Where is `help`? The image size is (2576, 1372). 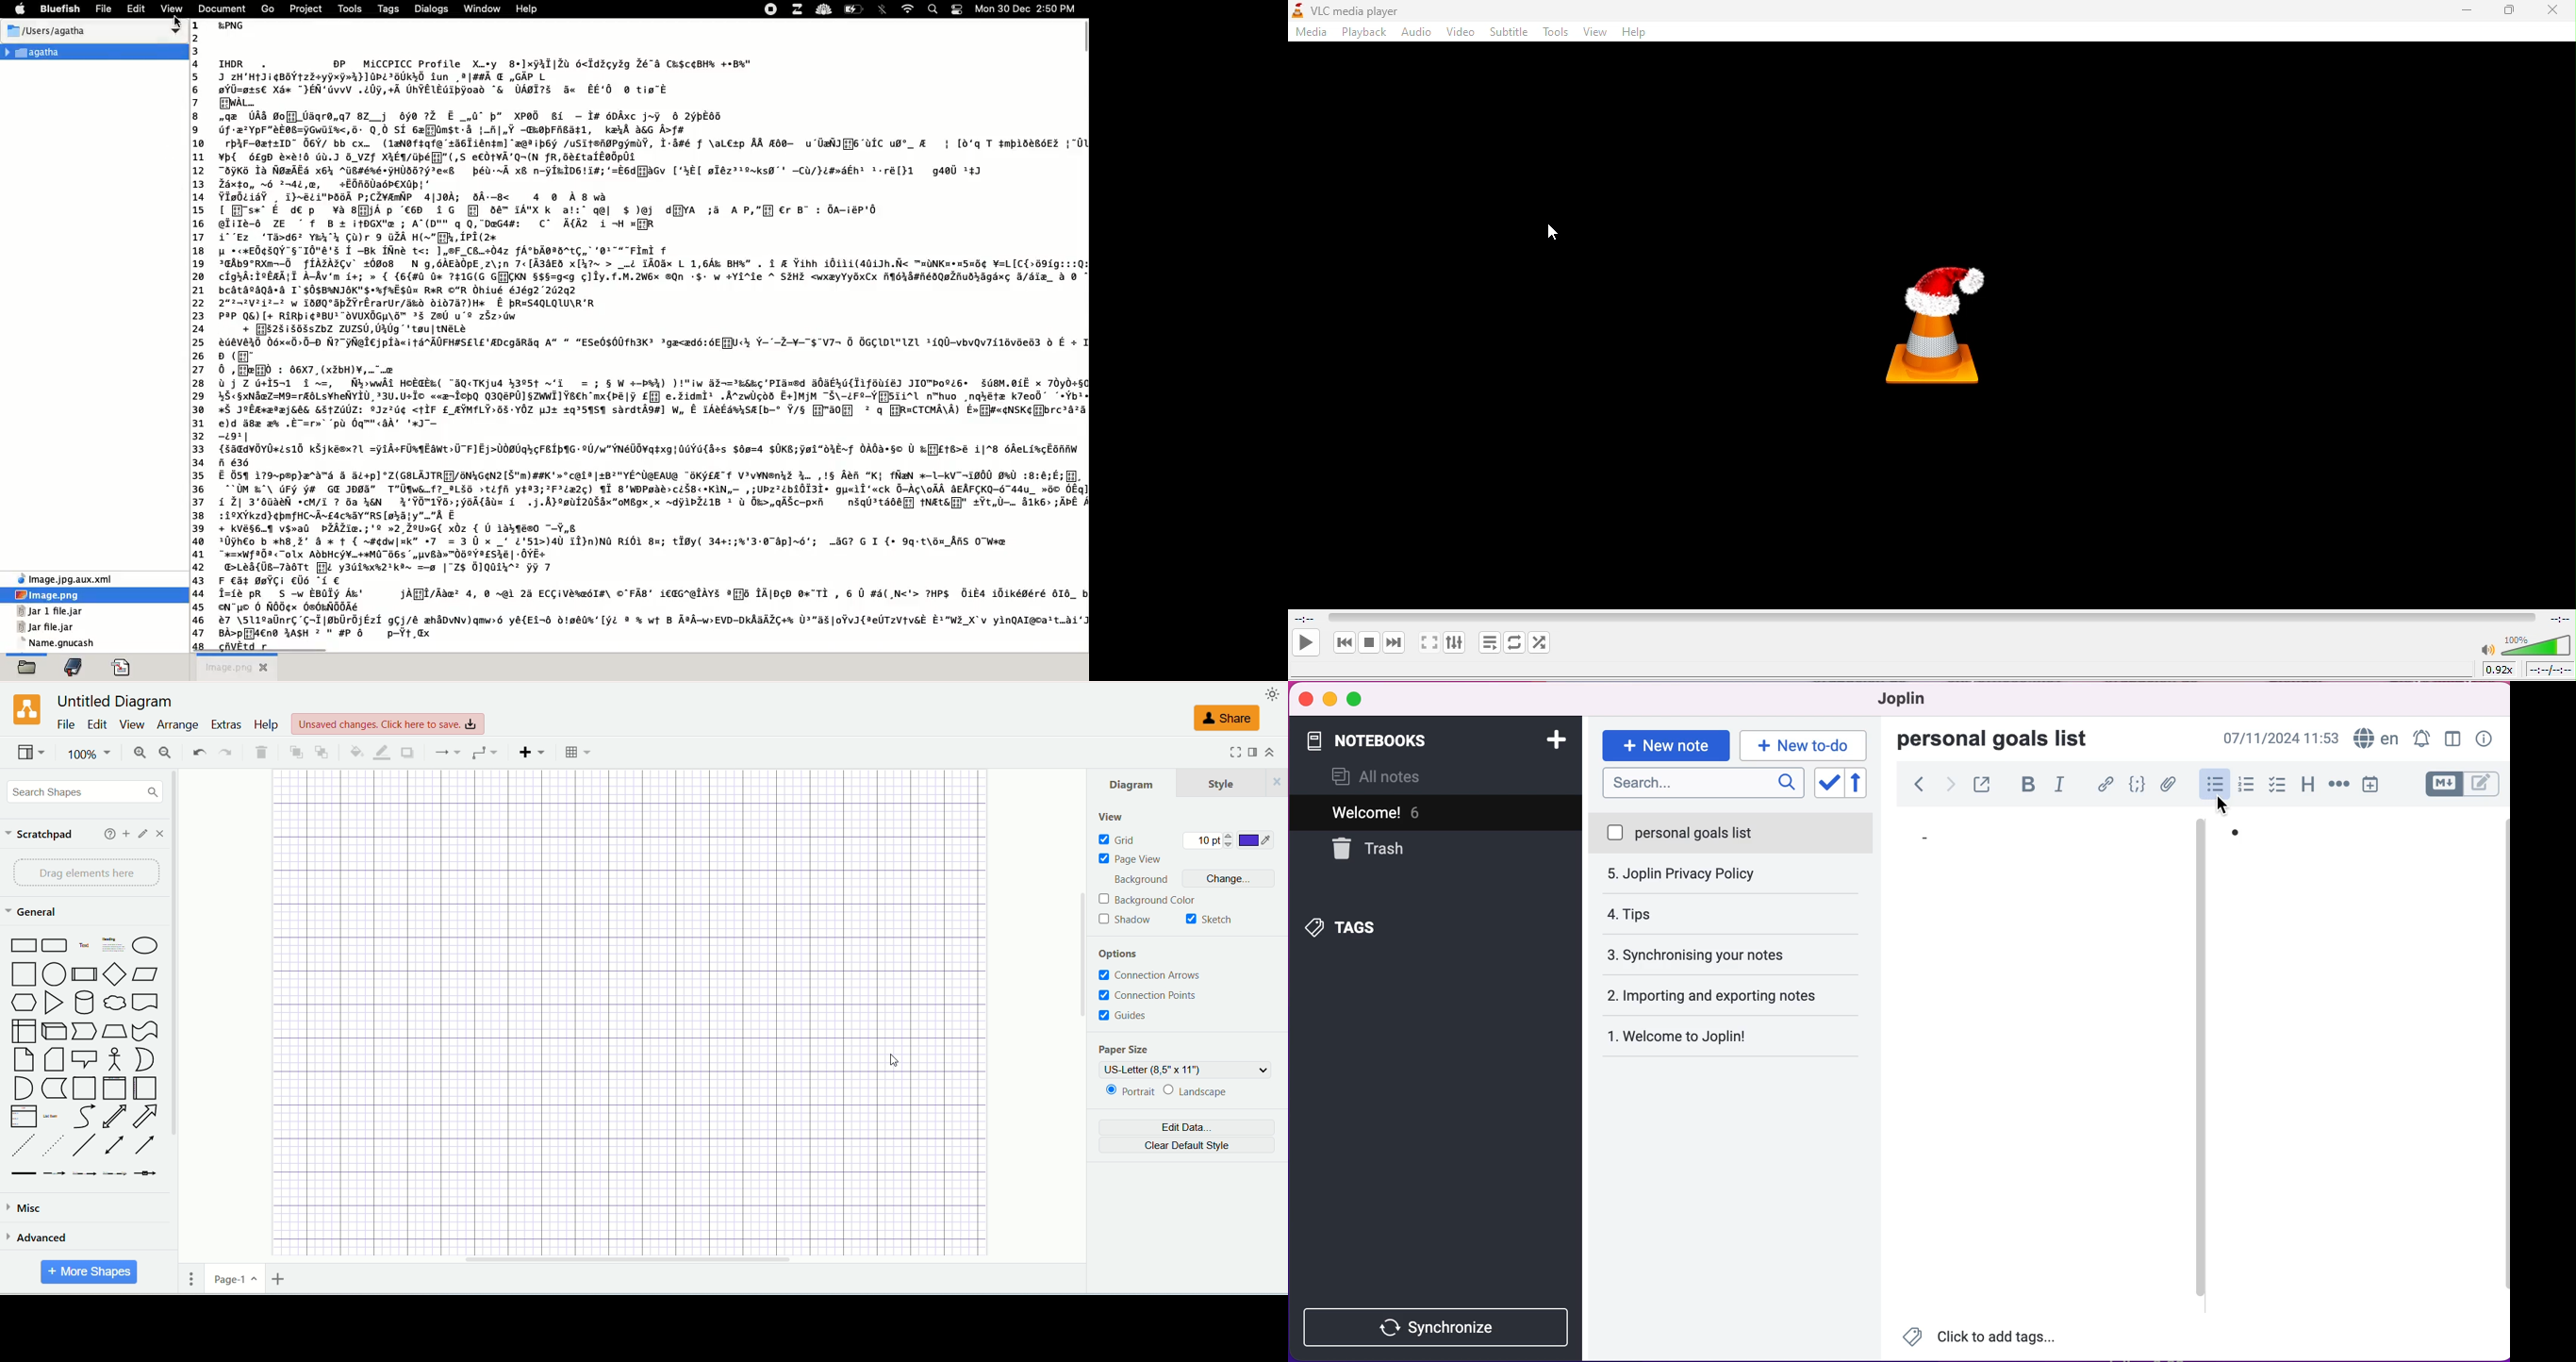
help is located at coordinates (267, 724).